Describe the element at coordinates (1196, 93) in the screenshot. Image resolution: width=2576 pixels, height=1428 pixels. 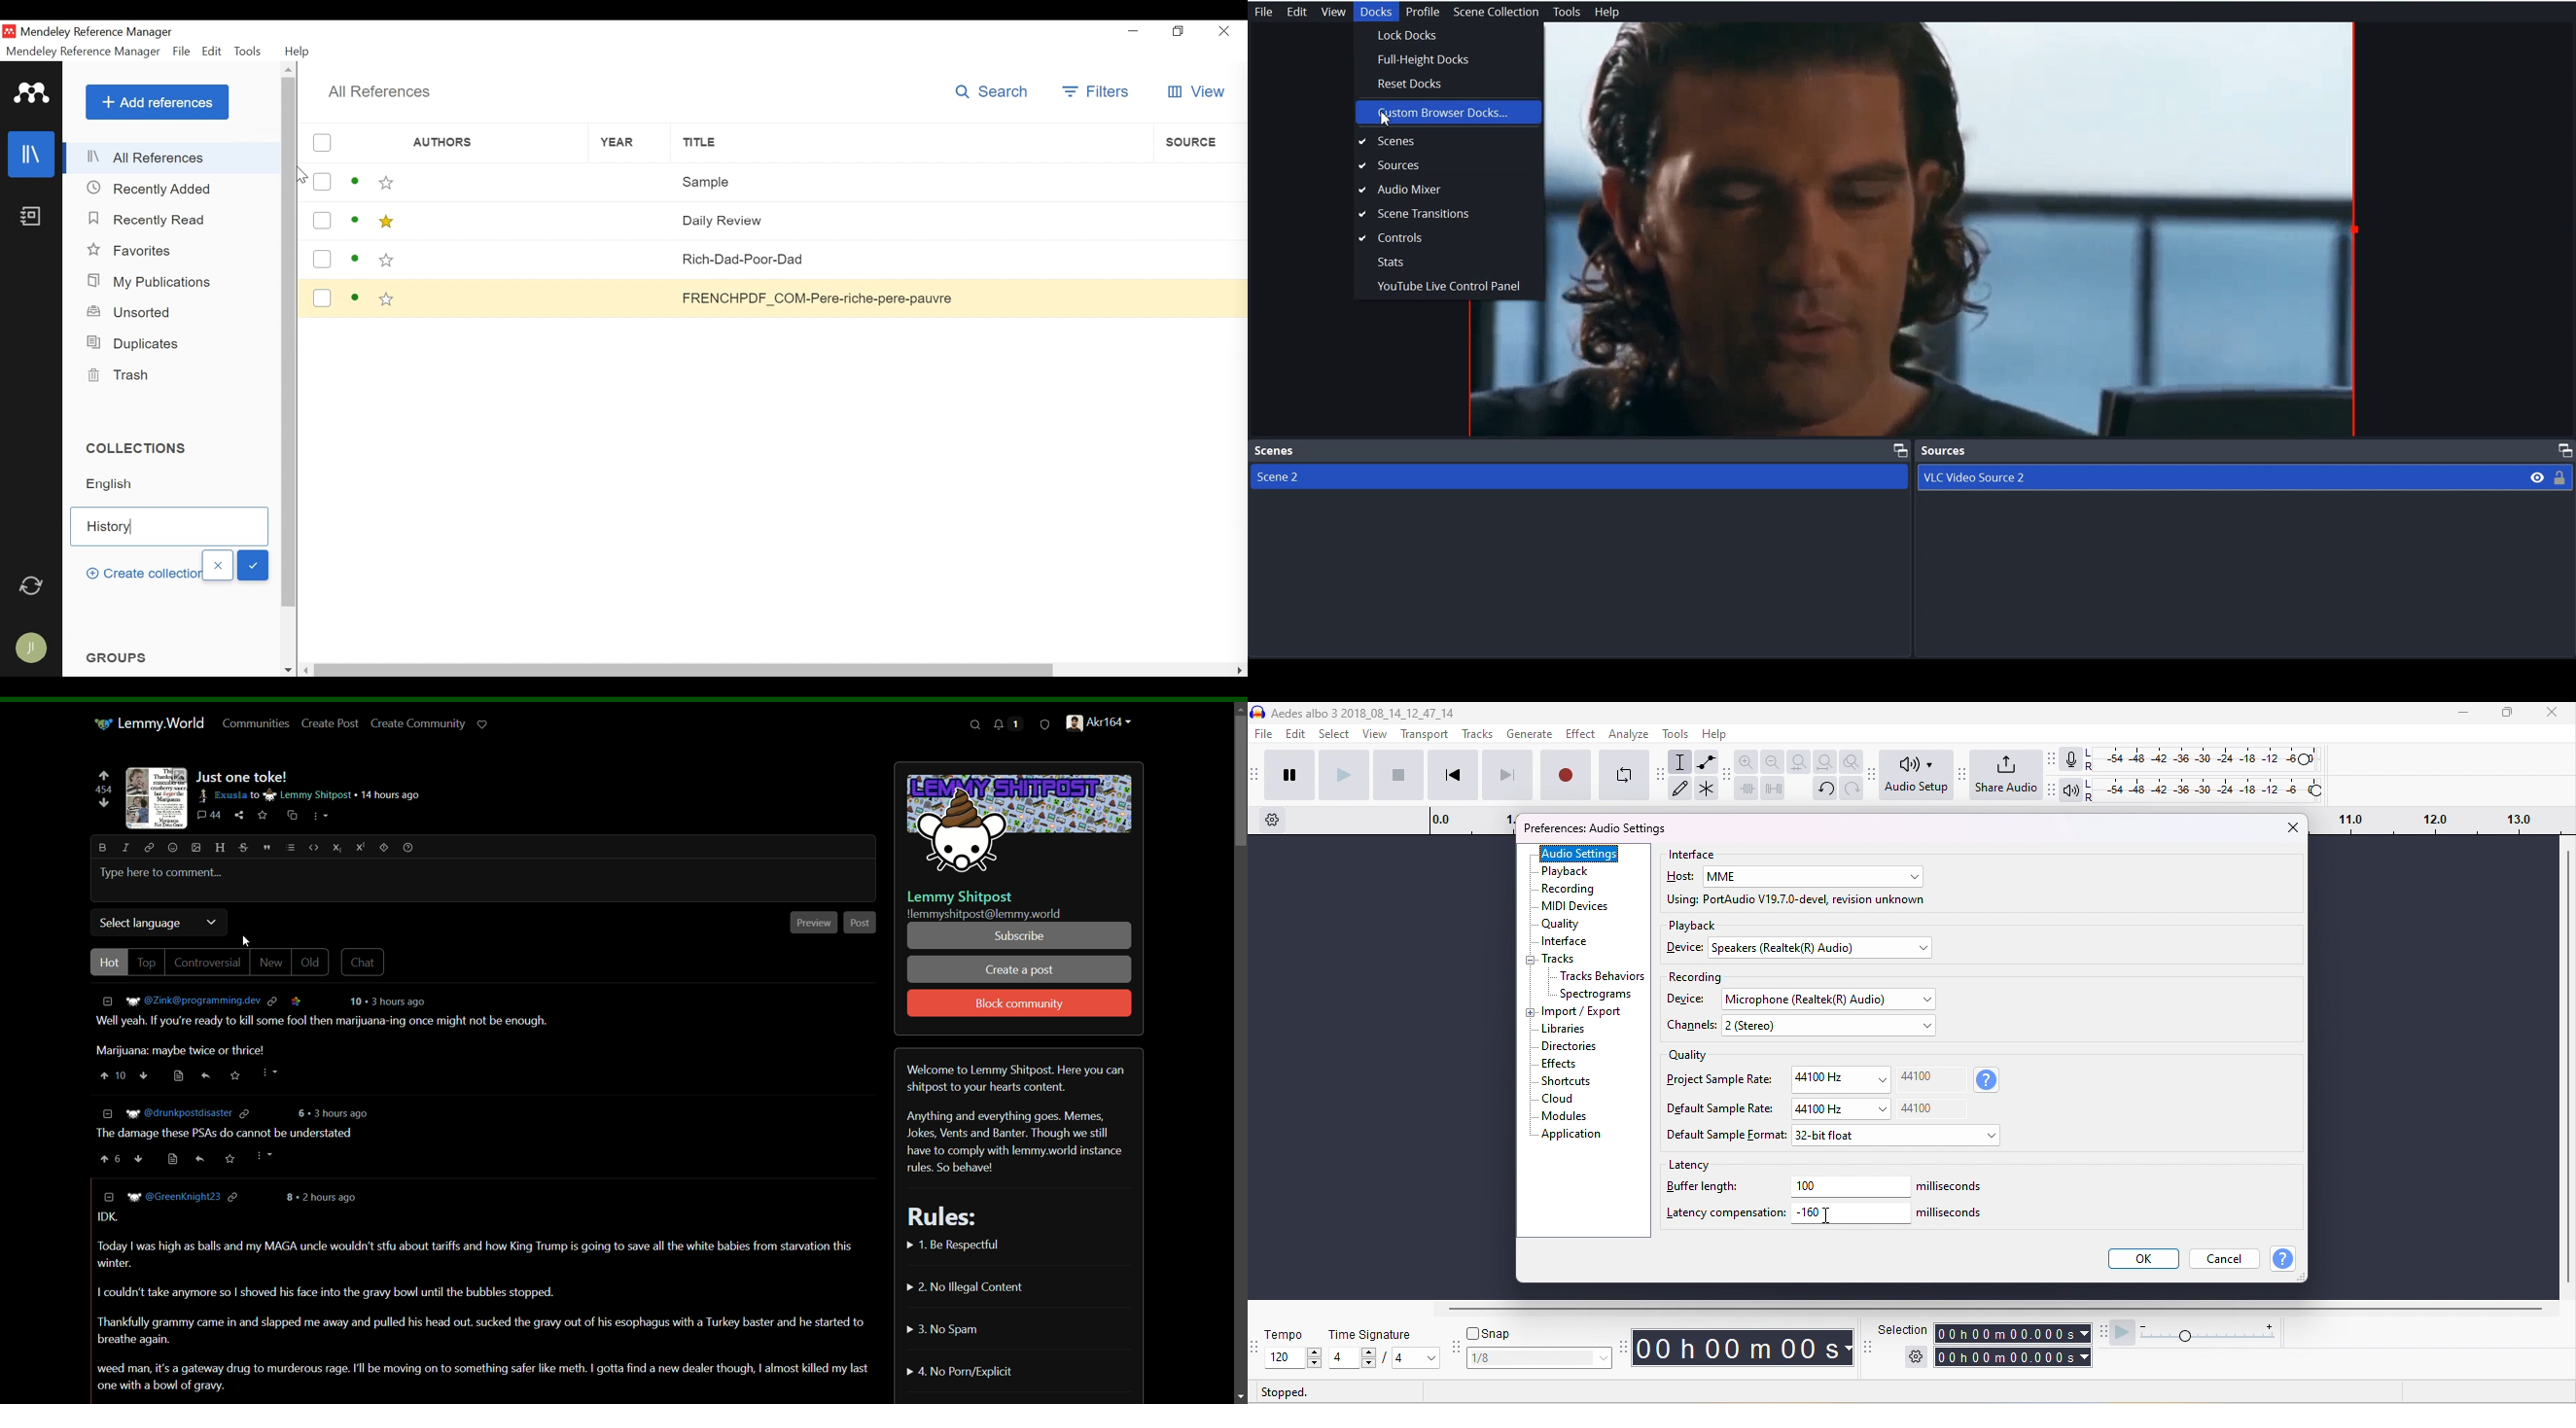
I see `View` at that location.